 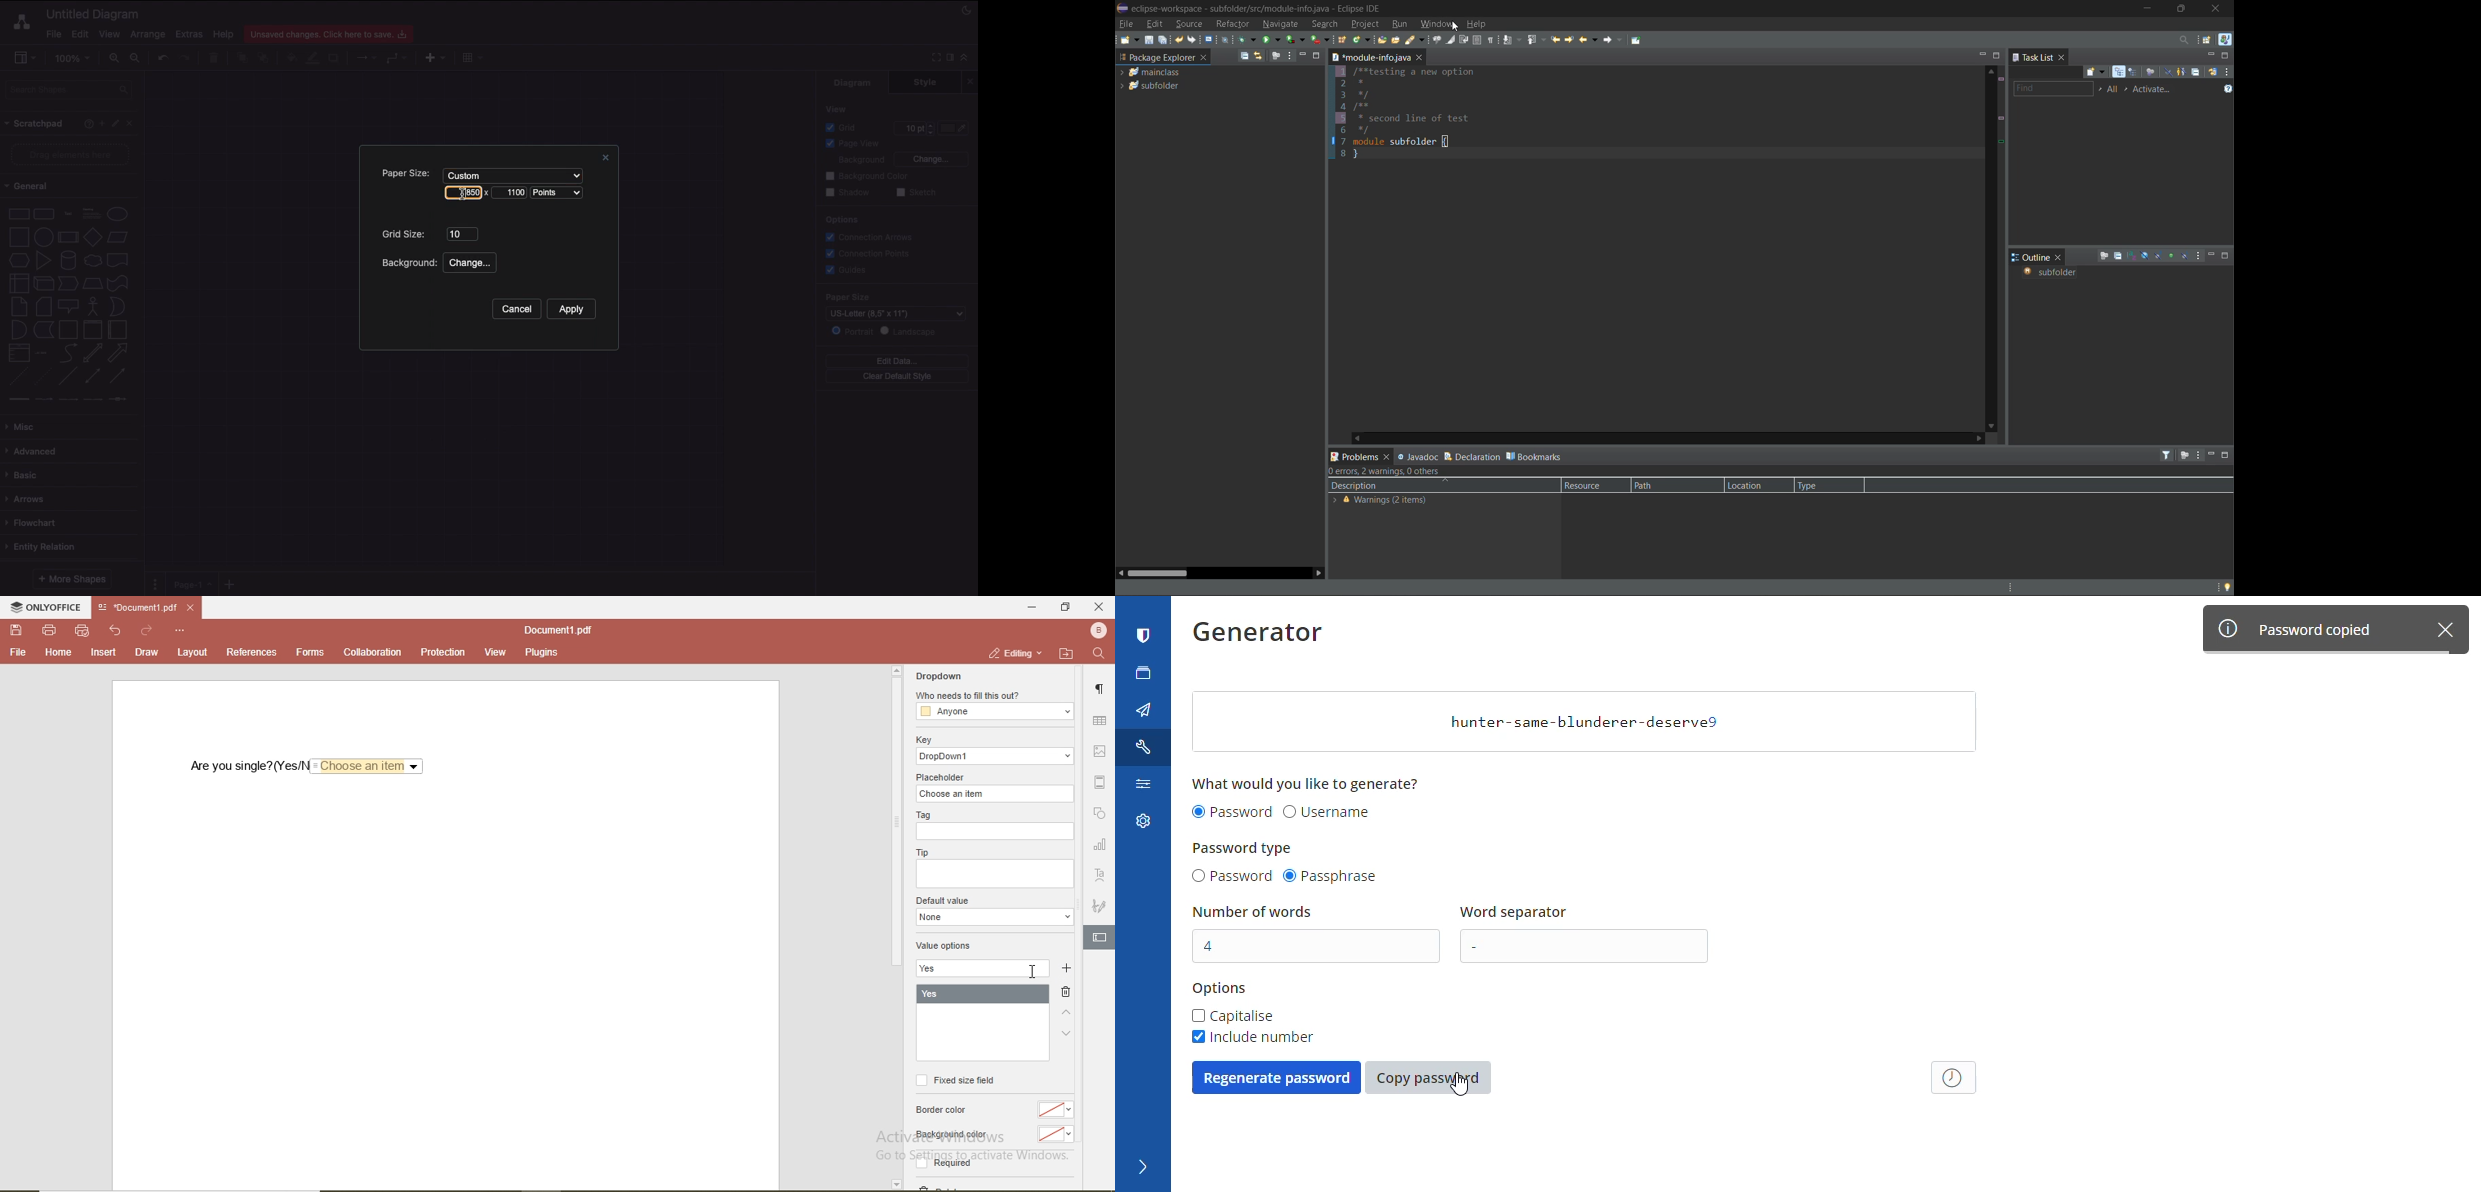 I want to click on view menu, so click(x=1288, y=56).